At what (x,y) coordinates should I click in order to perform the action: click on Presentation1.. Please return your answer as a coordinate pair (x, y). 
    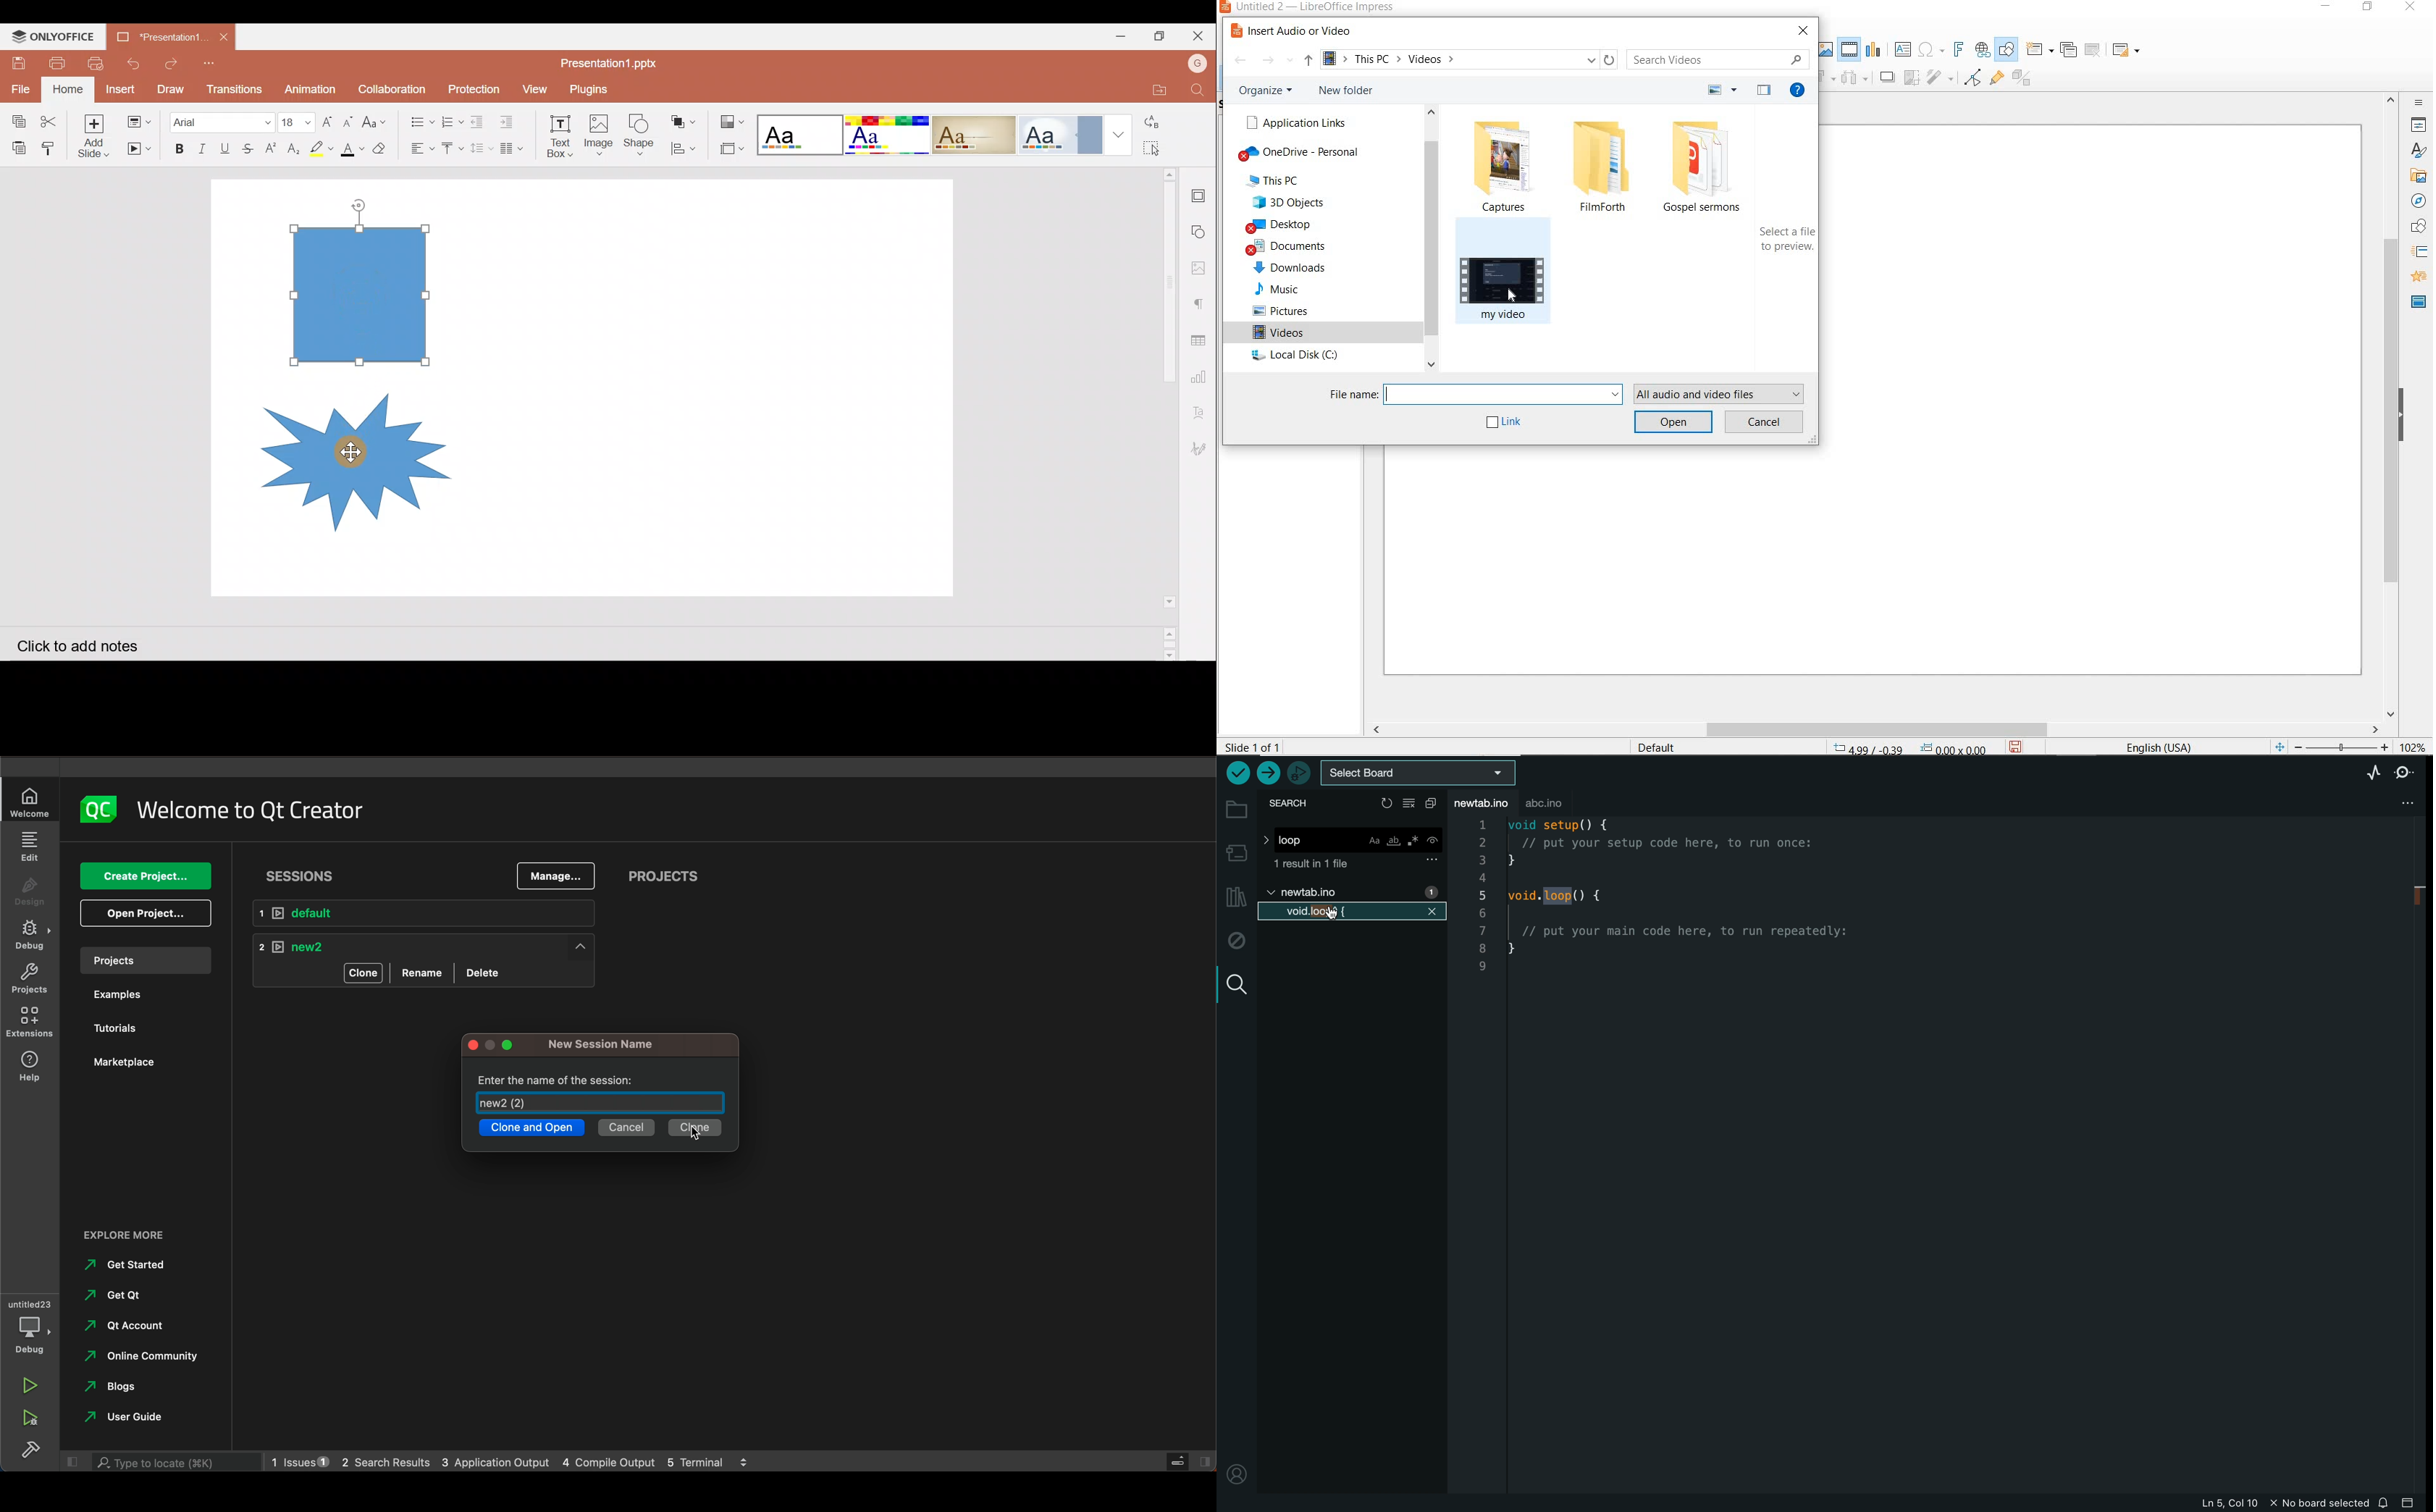
    Looking at the image, I should click on (157, 37).